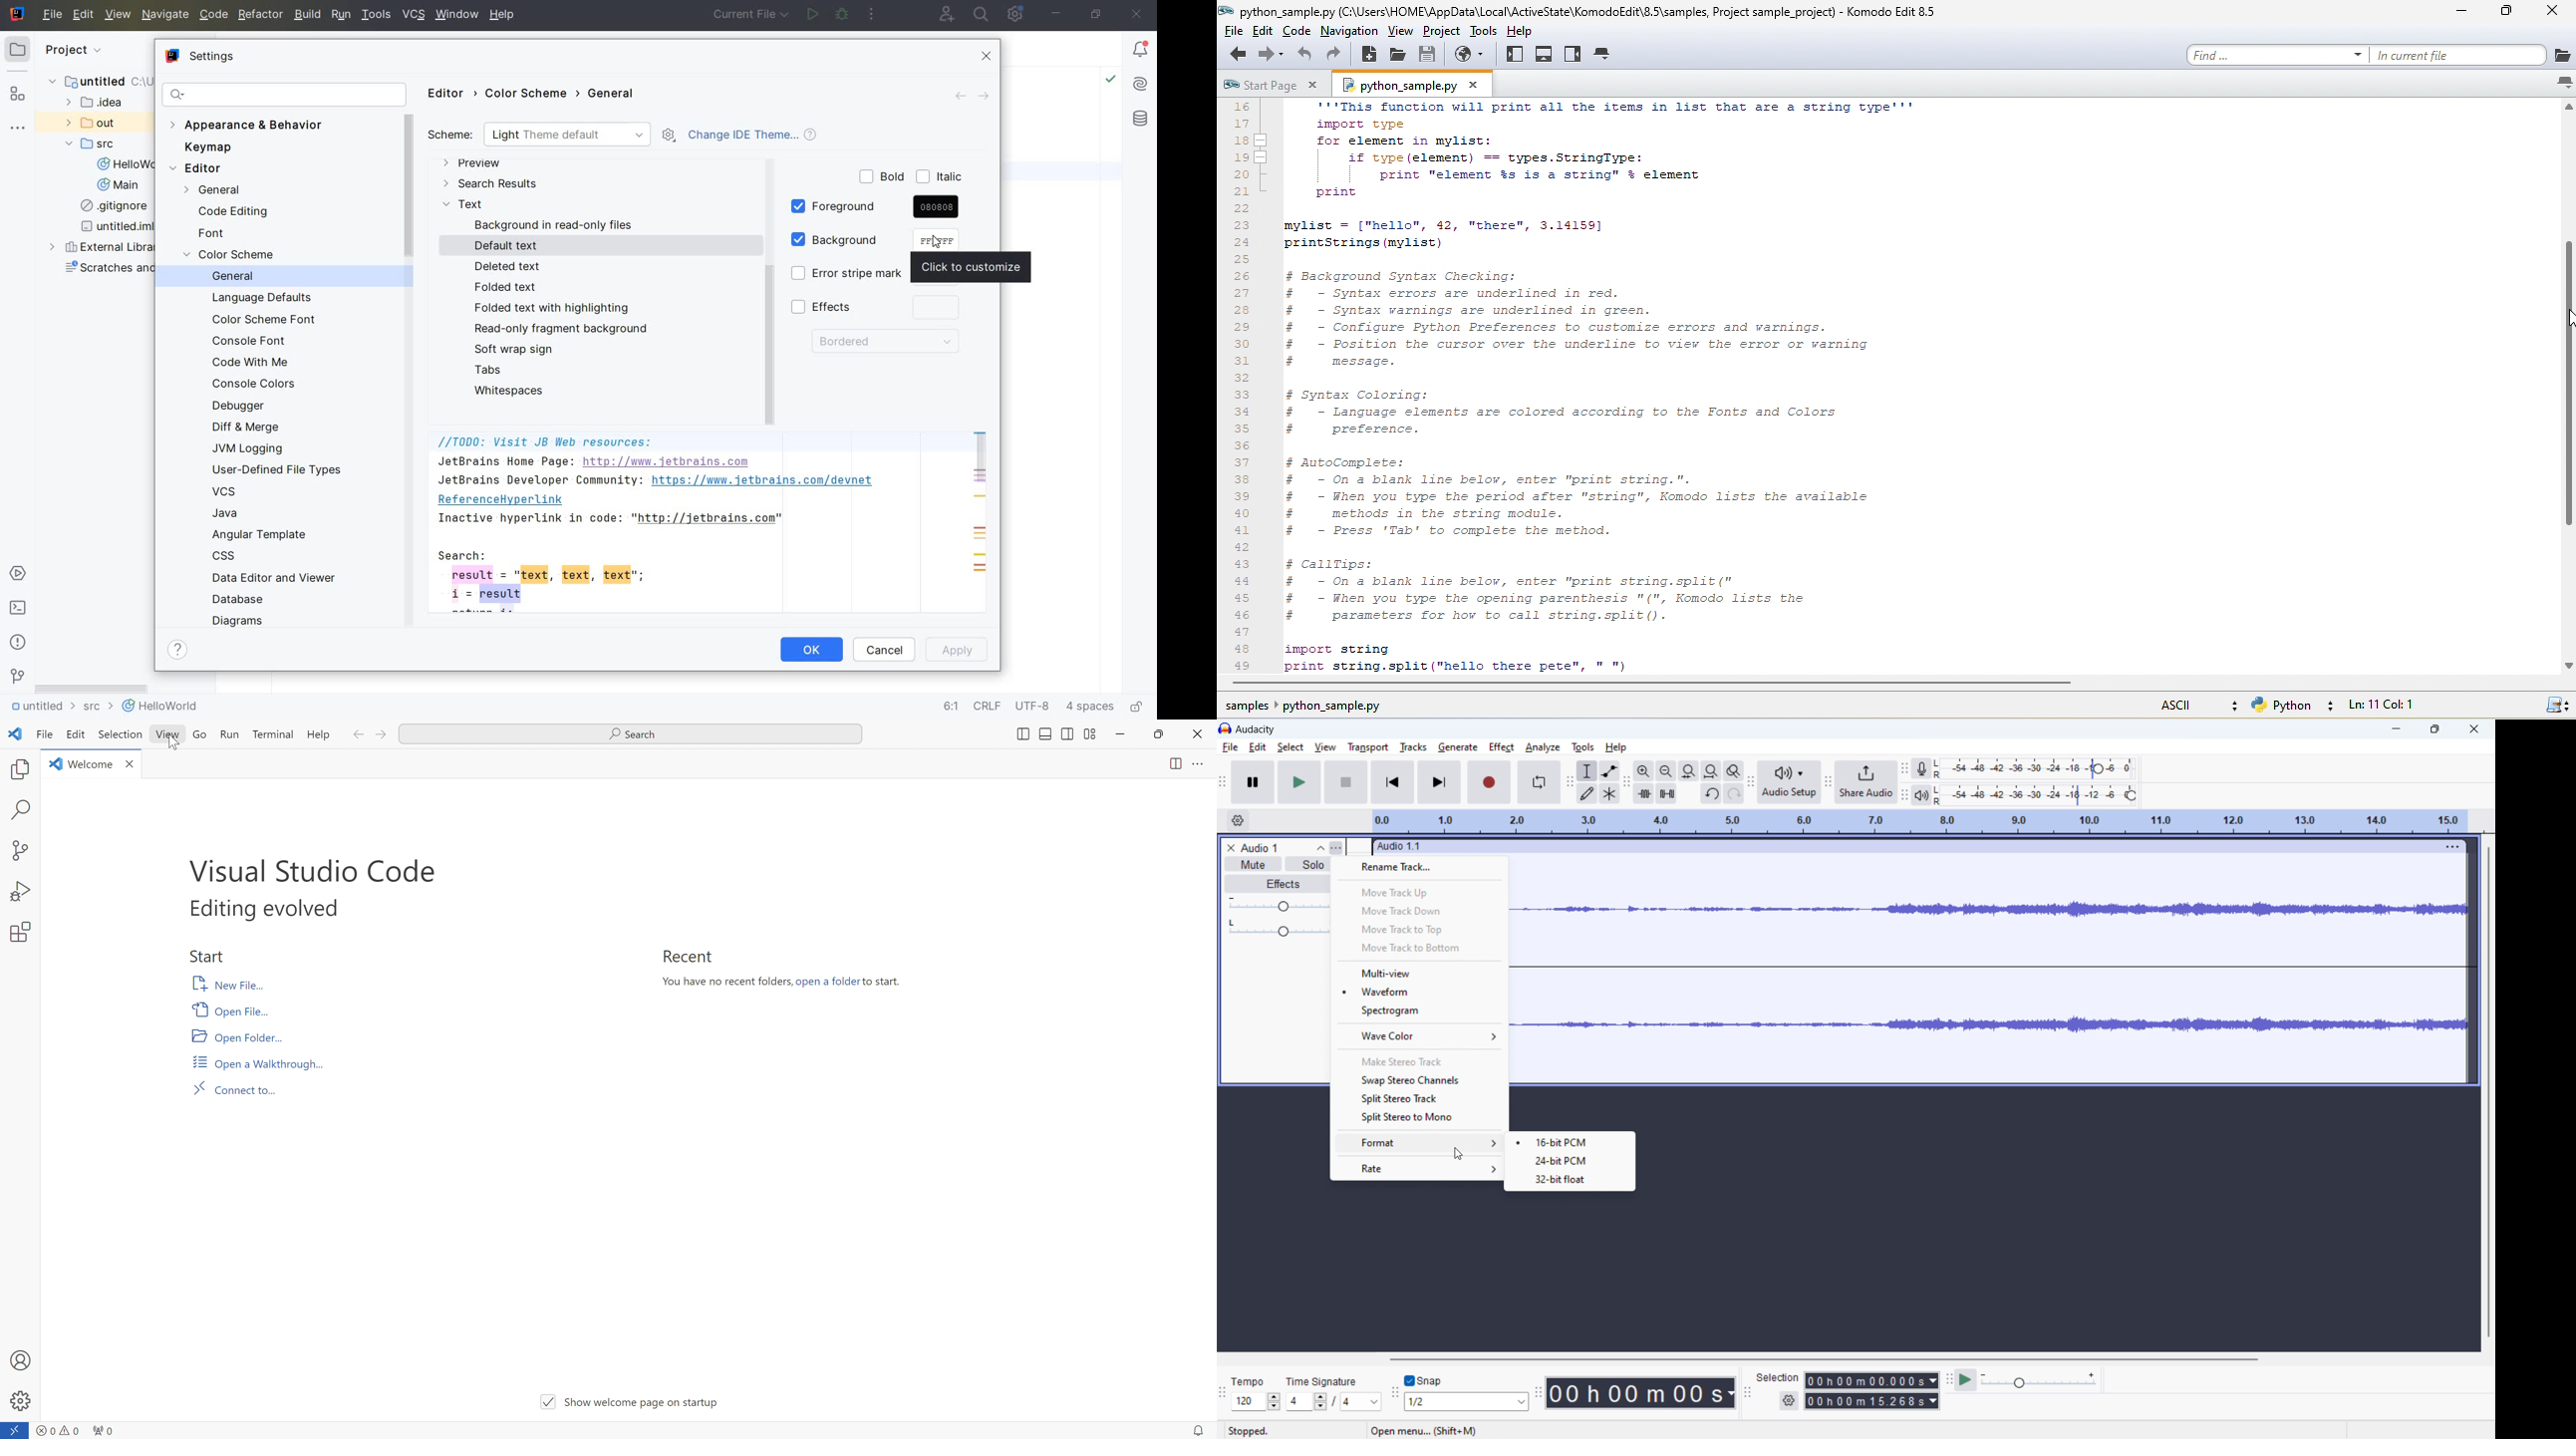  Describe the element at coordinates (22, 933) in the screenshot. I see `settings` at that location.